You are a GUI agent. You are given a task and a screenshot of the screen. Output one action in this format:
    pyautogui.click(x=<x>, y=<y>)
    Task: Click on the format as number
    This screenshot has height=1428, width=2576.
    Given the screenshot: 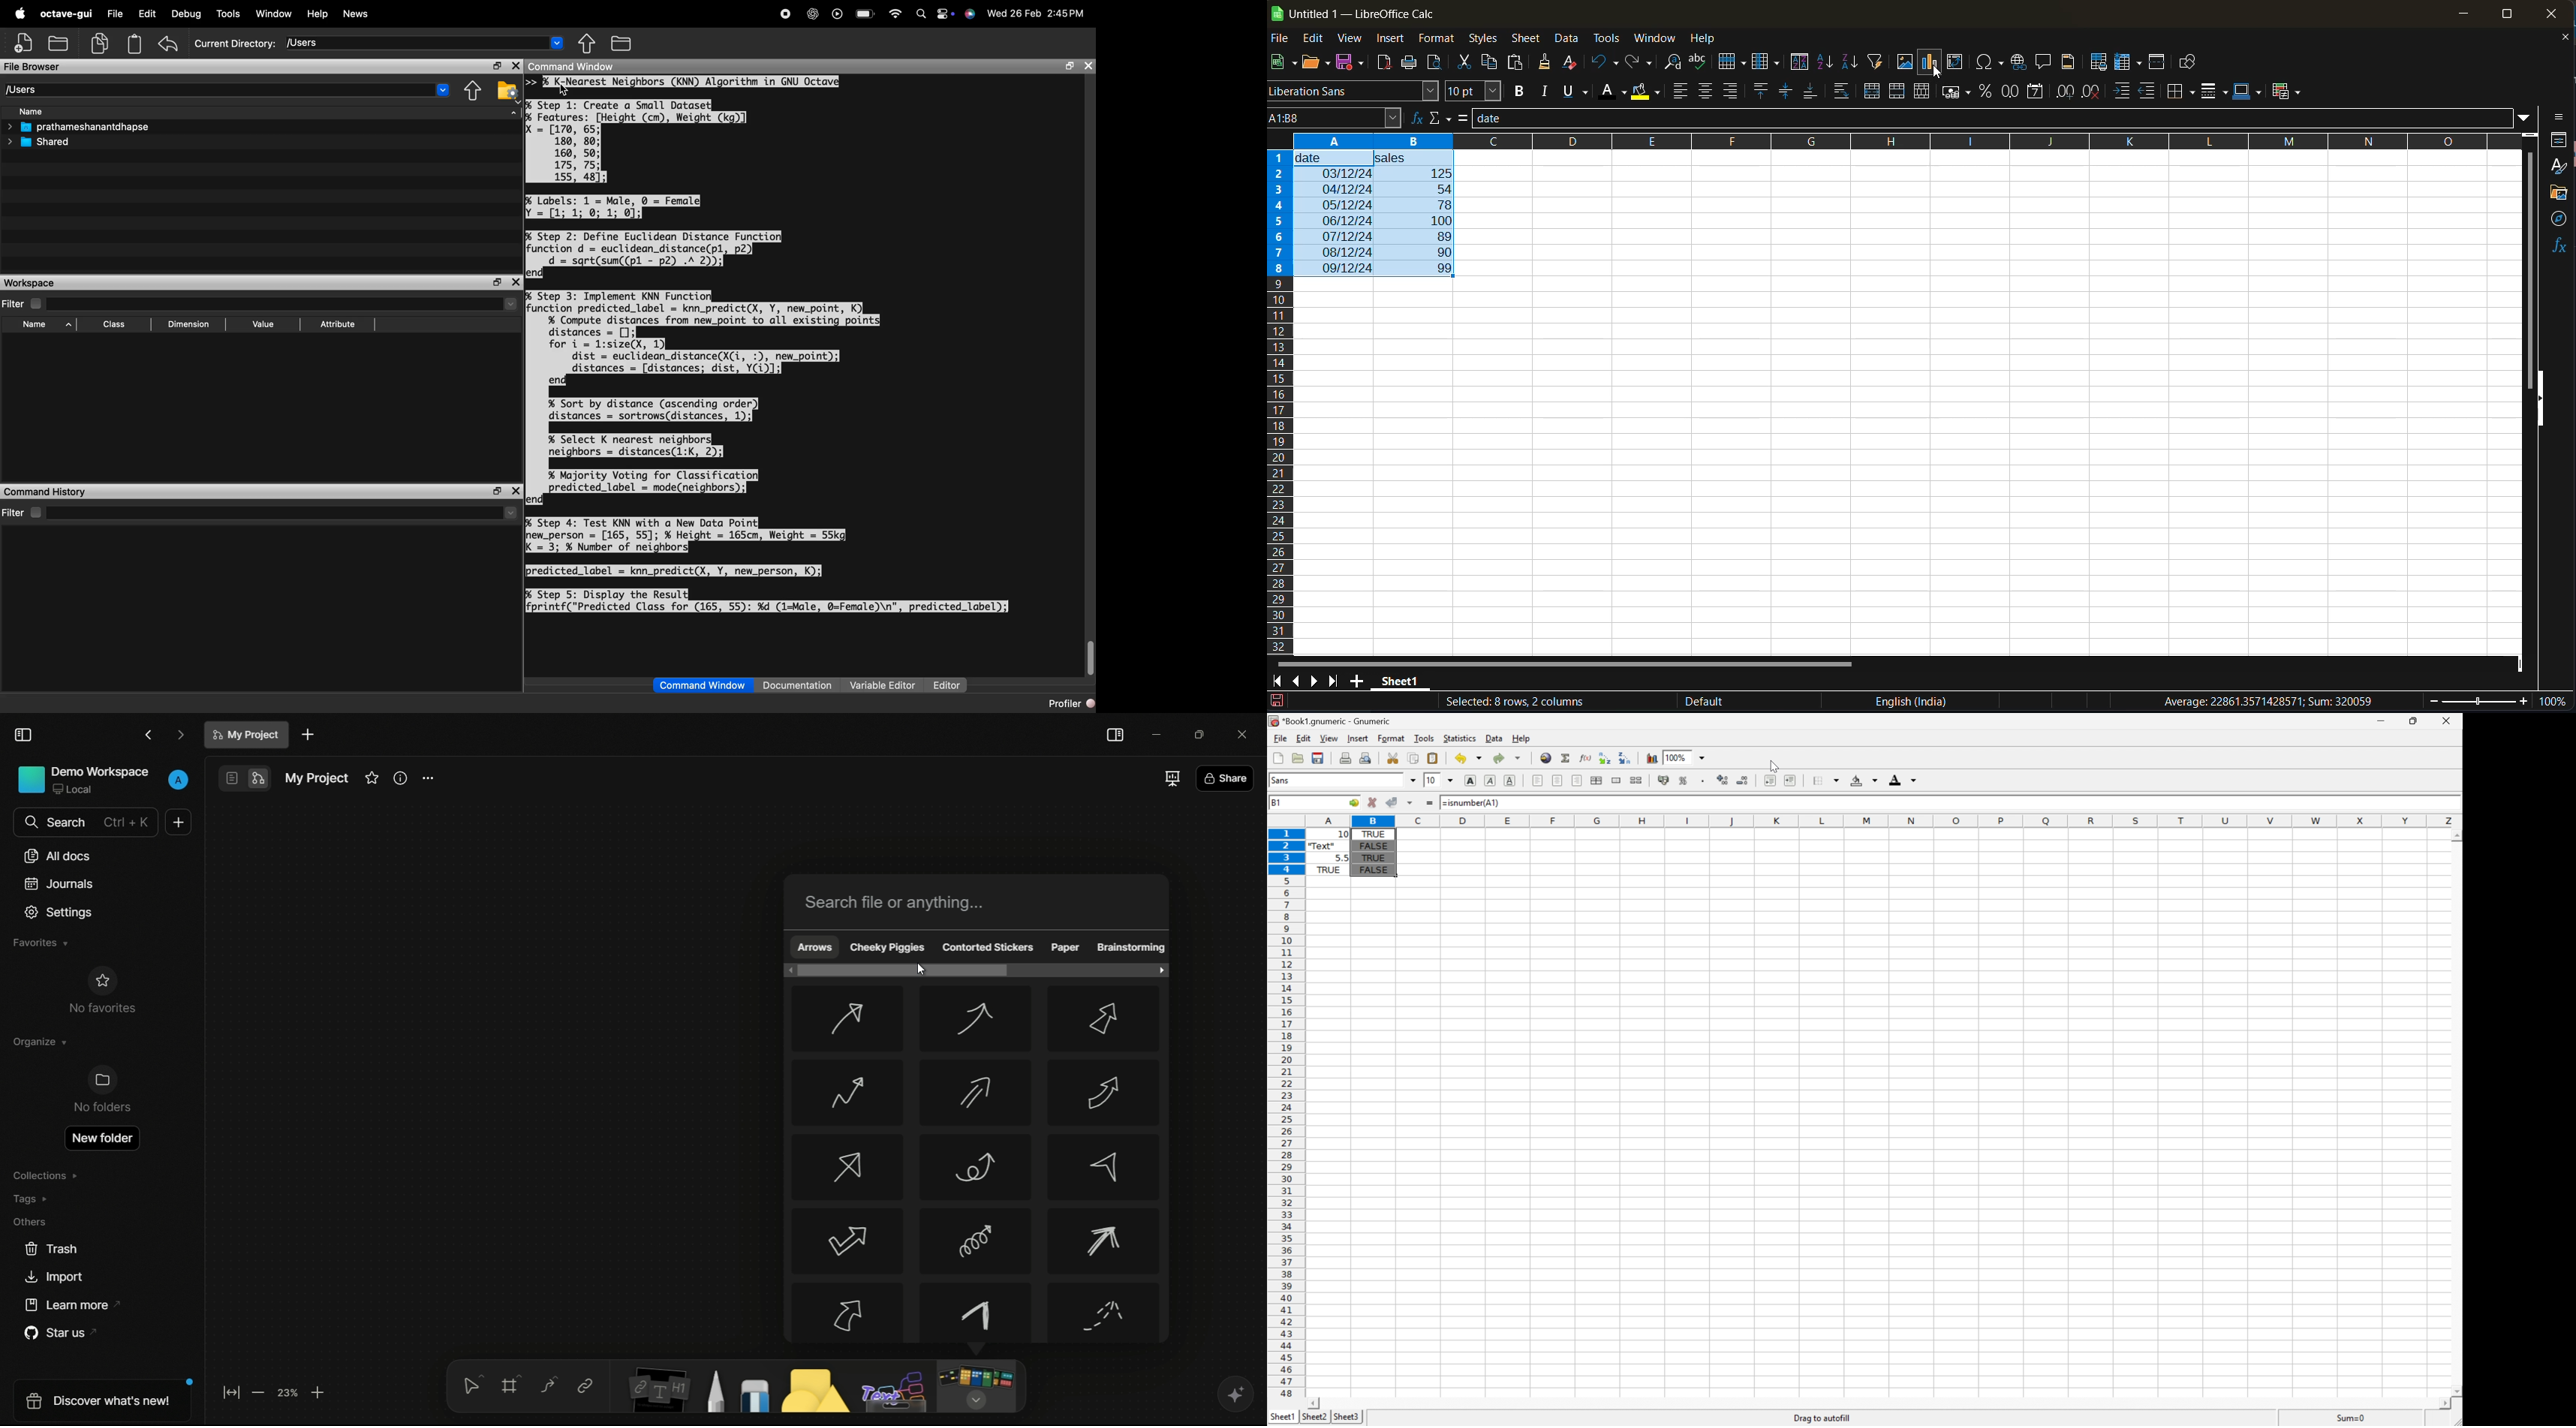 What is the action you would take?
    pyautogui.click(x=2015, y=92)
    